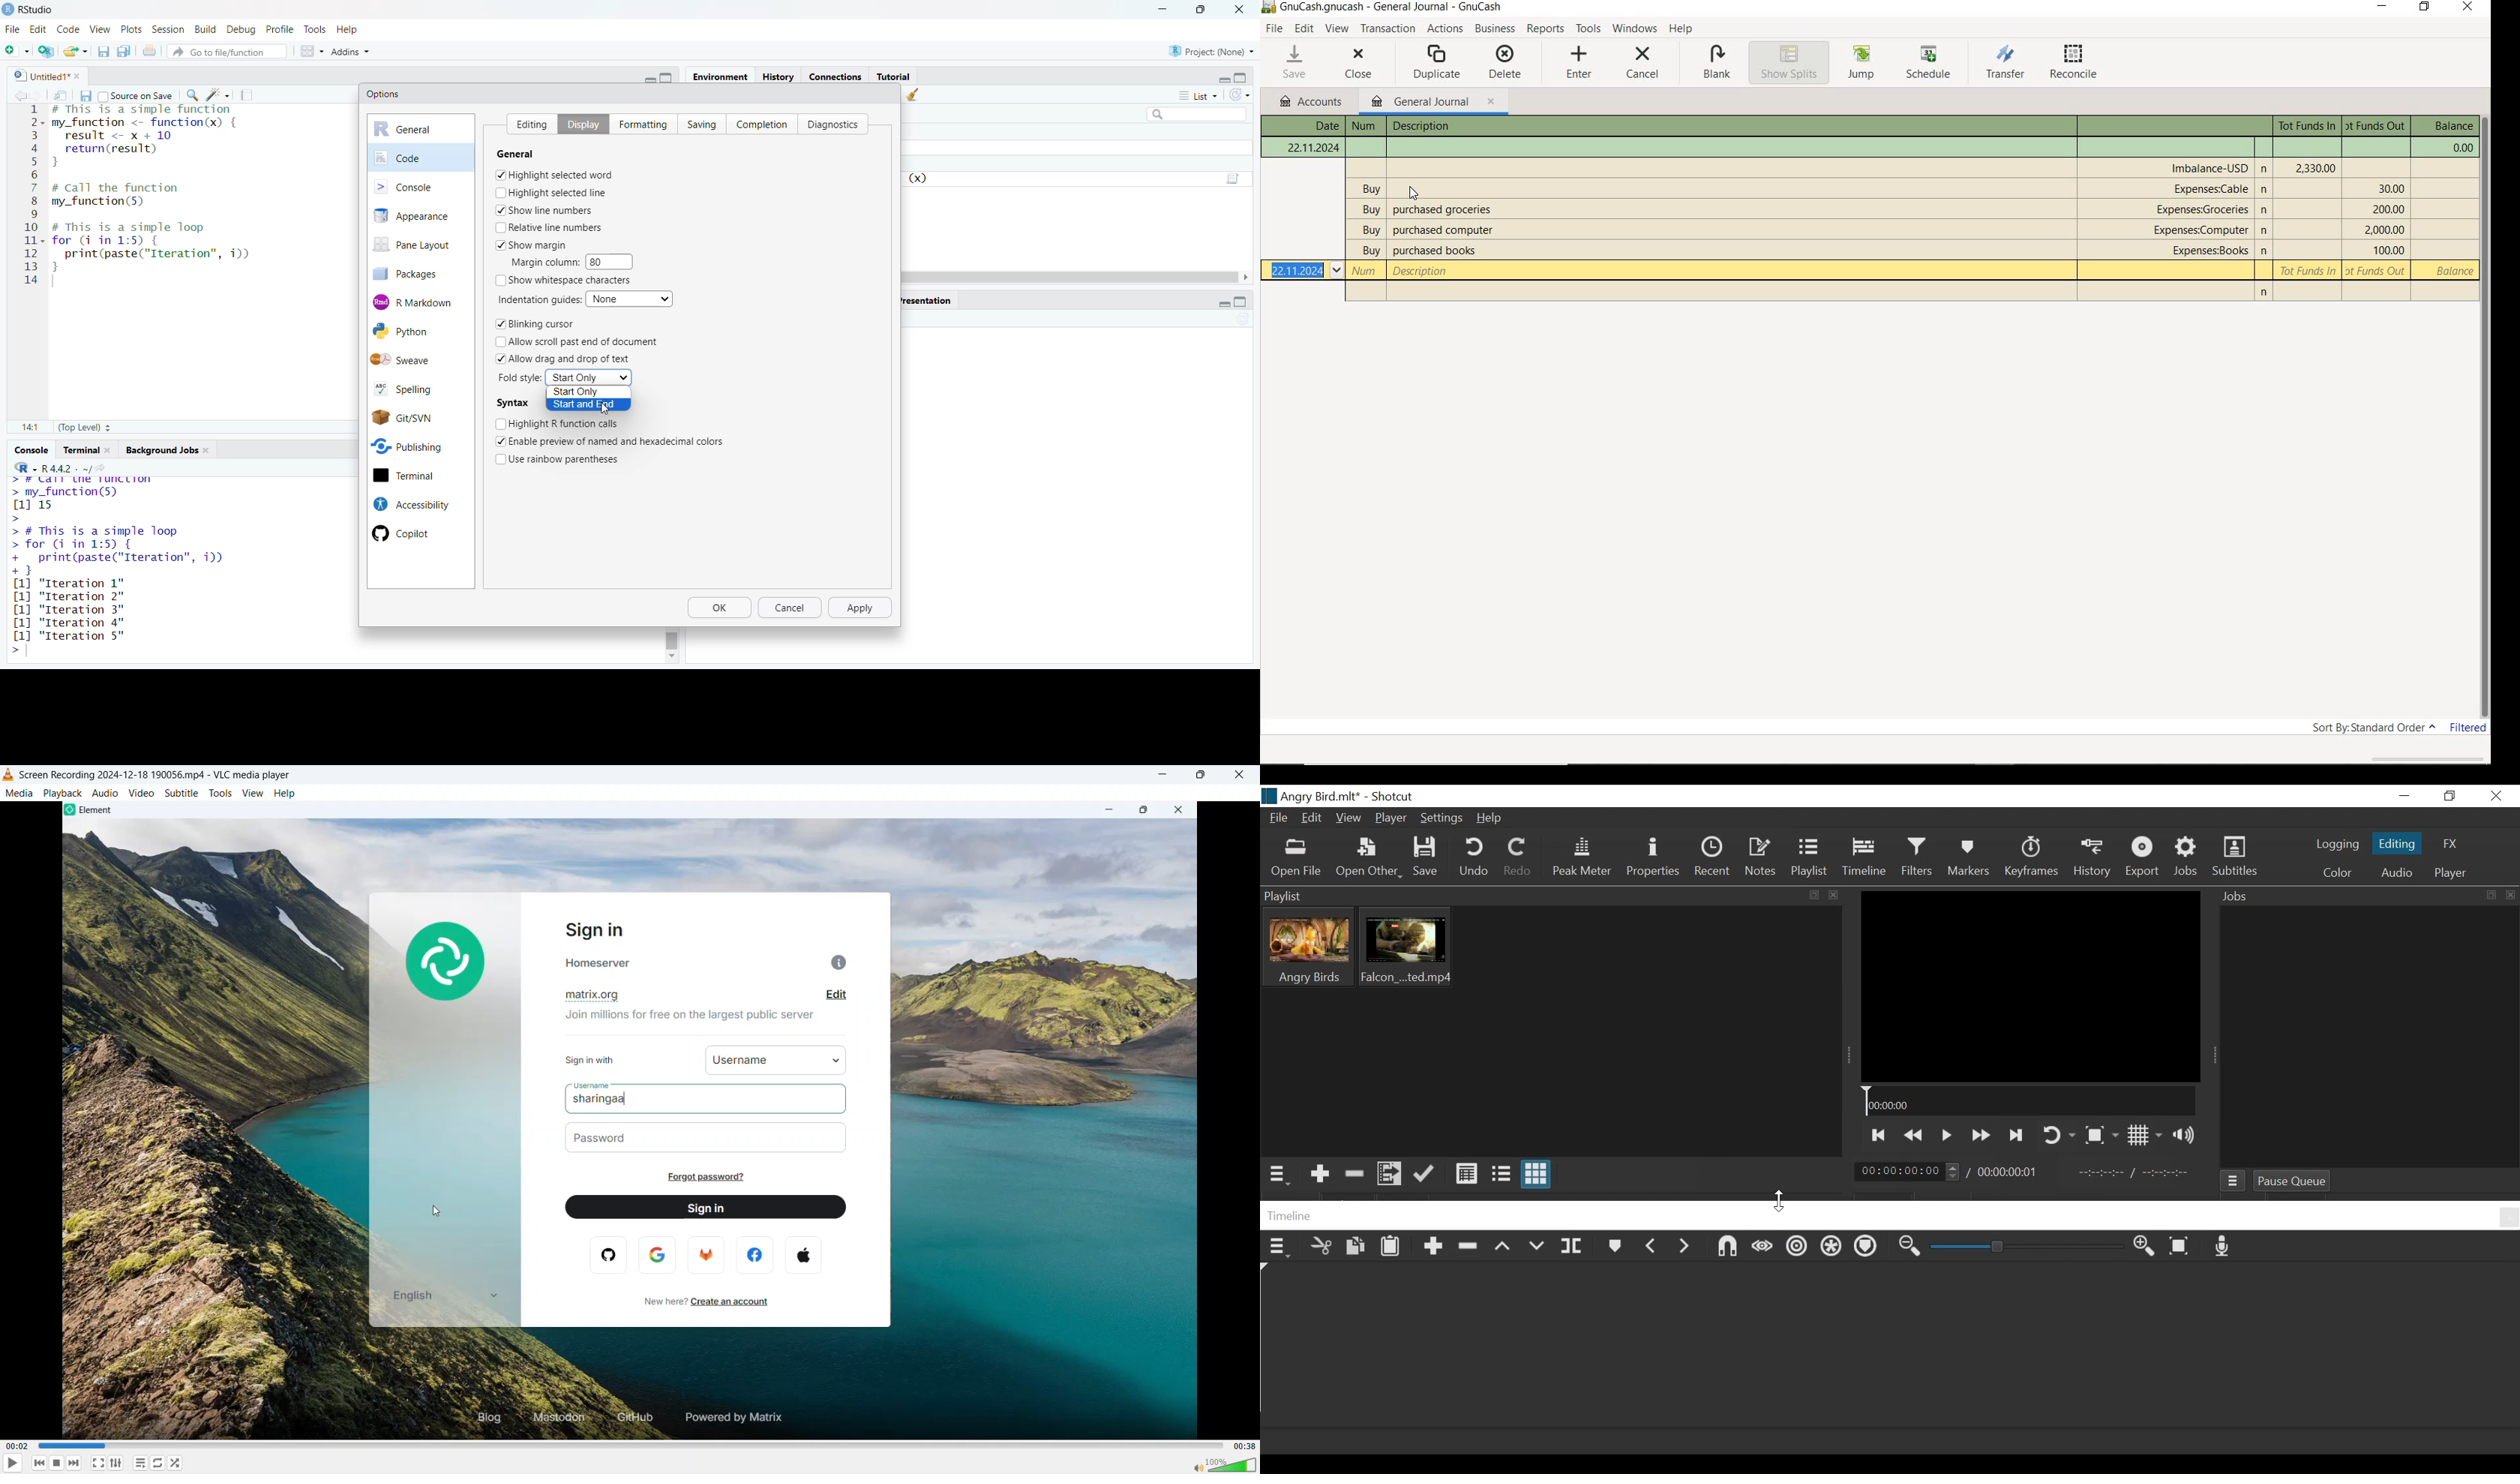 The width and height of the screenshot is (2520, 1484). I want to click on refresh the list of objects in the environment, so click(1246, 96).